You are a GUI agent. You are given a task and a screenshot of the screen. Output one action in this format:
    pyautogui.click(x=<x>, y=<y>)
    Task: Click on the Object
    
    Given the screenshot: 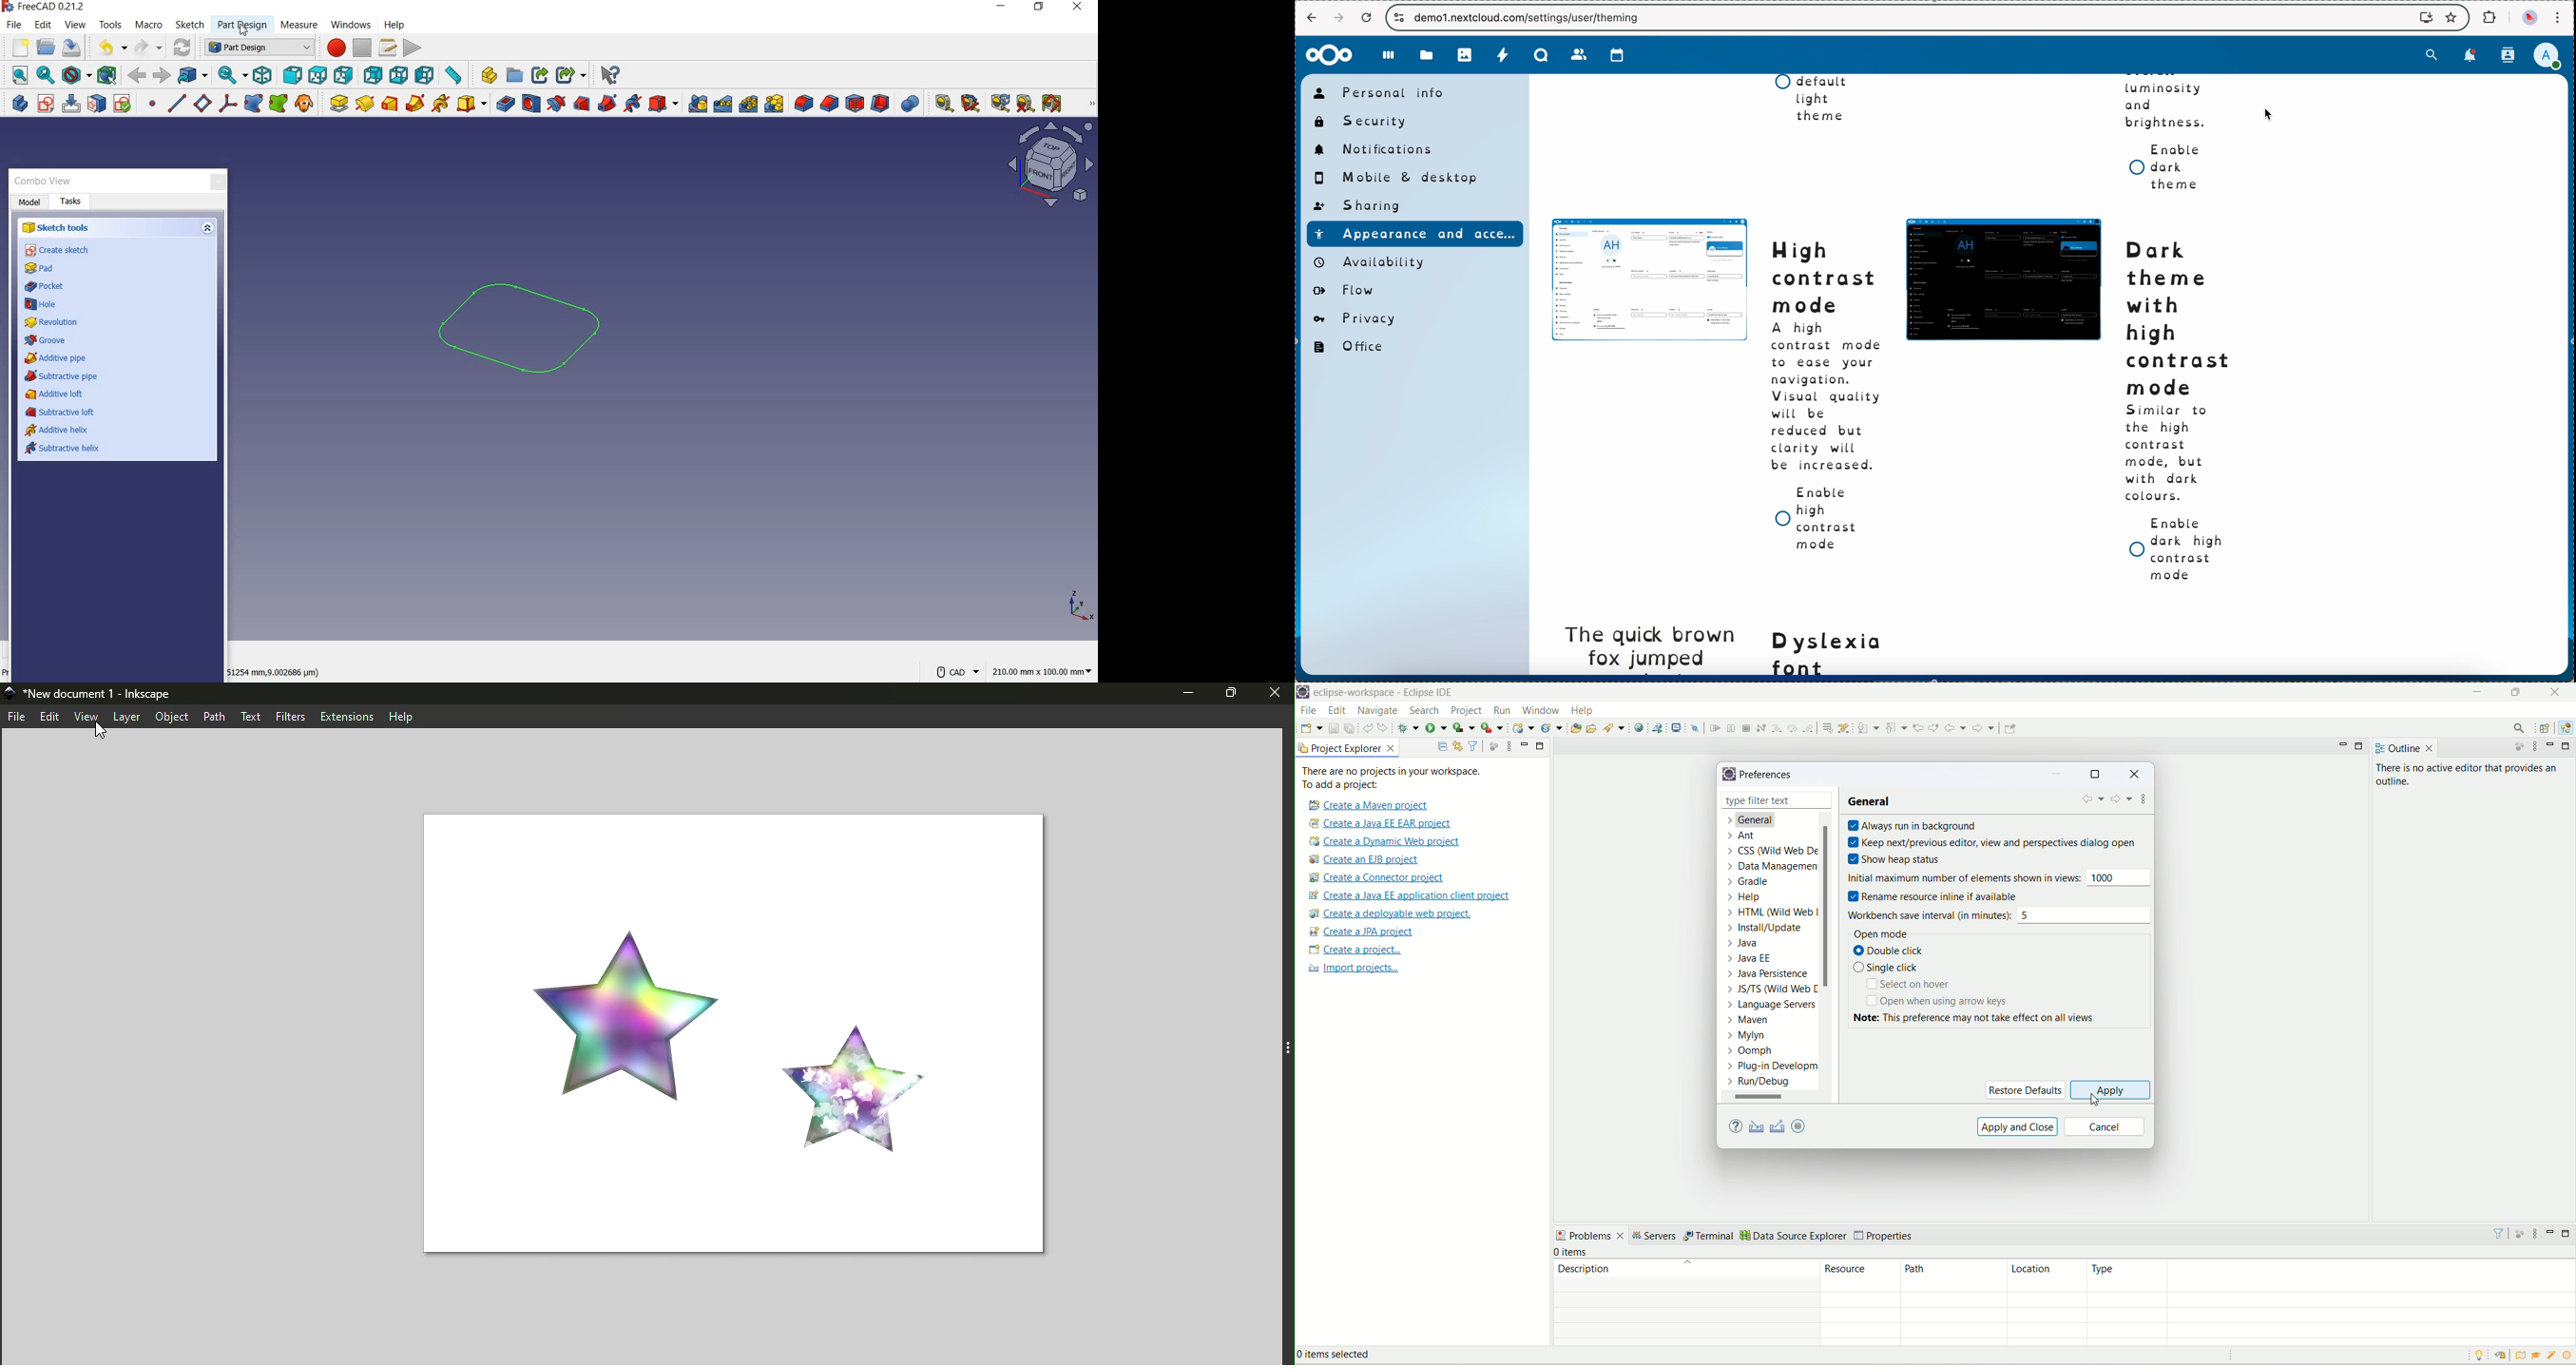 What is the action you would take?
    pyautogui.click(x=172, y=716)
    